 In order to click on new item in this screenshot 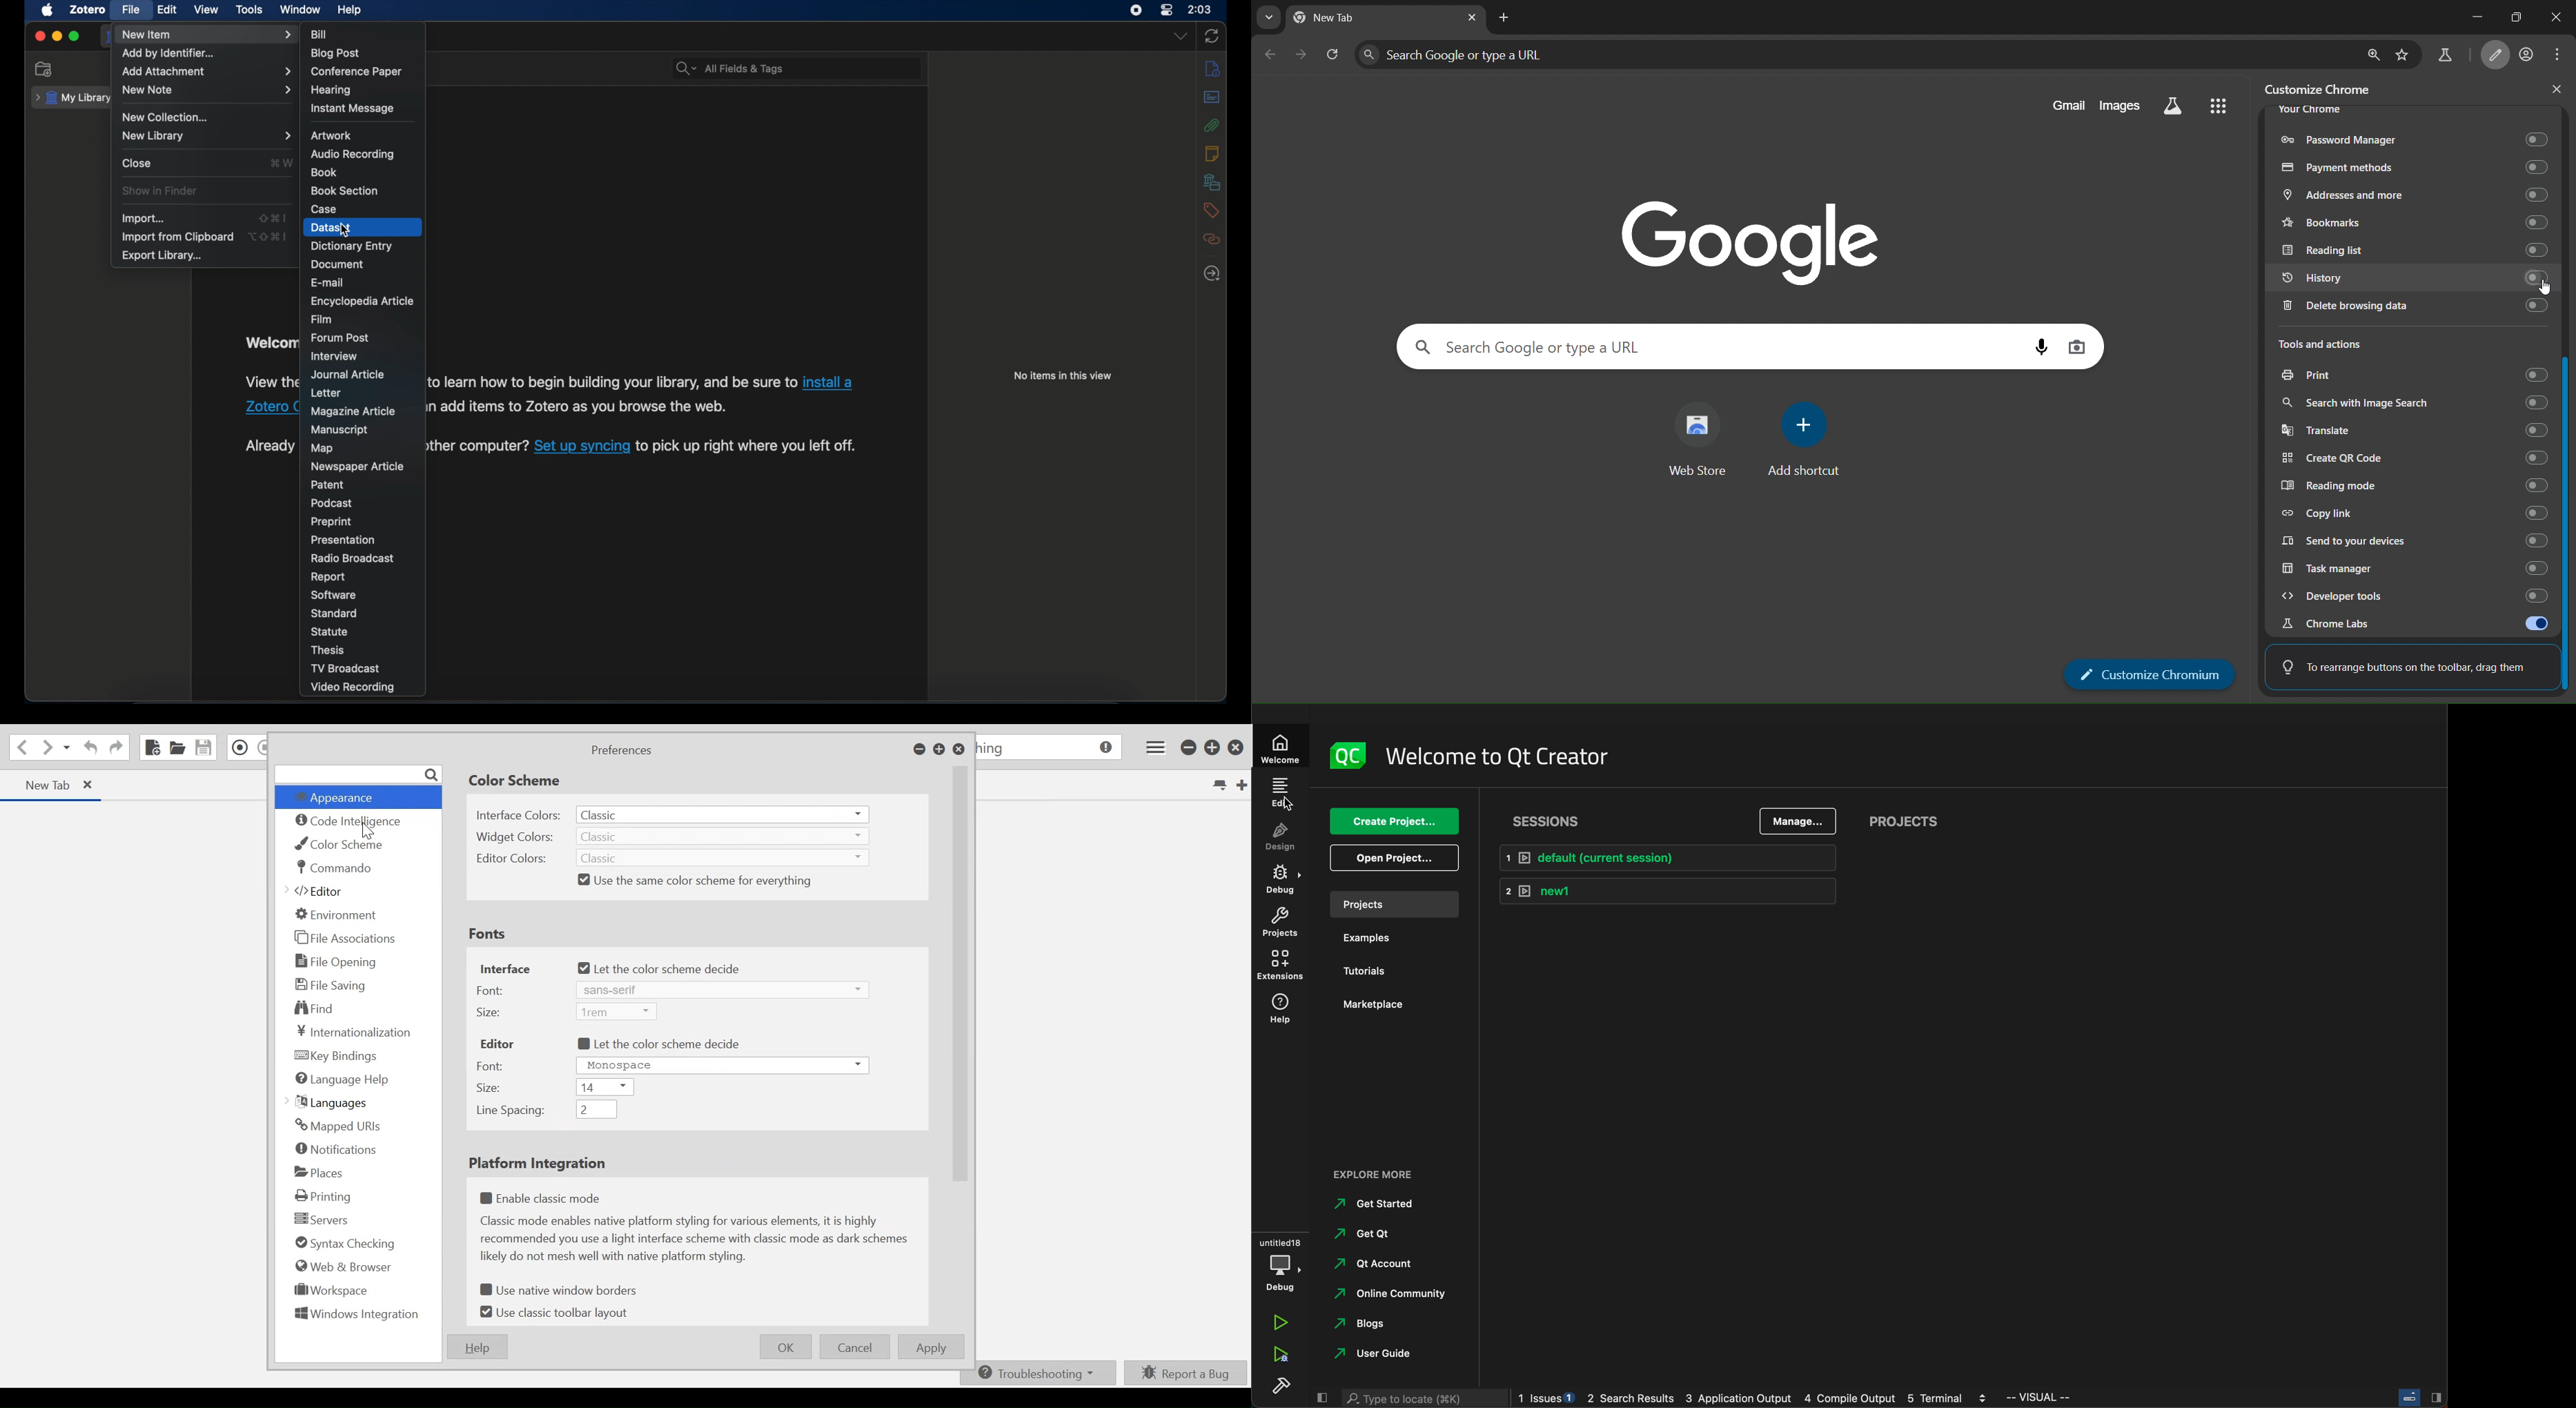, I will do `click(208, 35)`.